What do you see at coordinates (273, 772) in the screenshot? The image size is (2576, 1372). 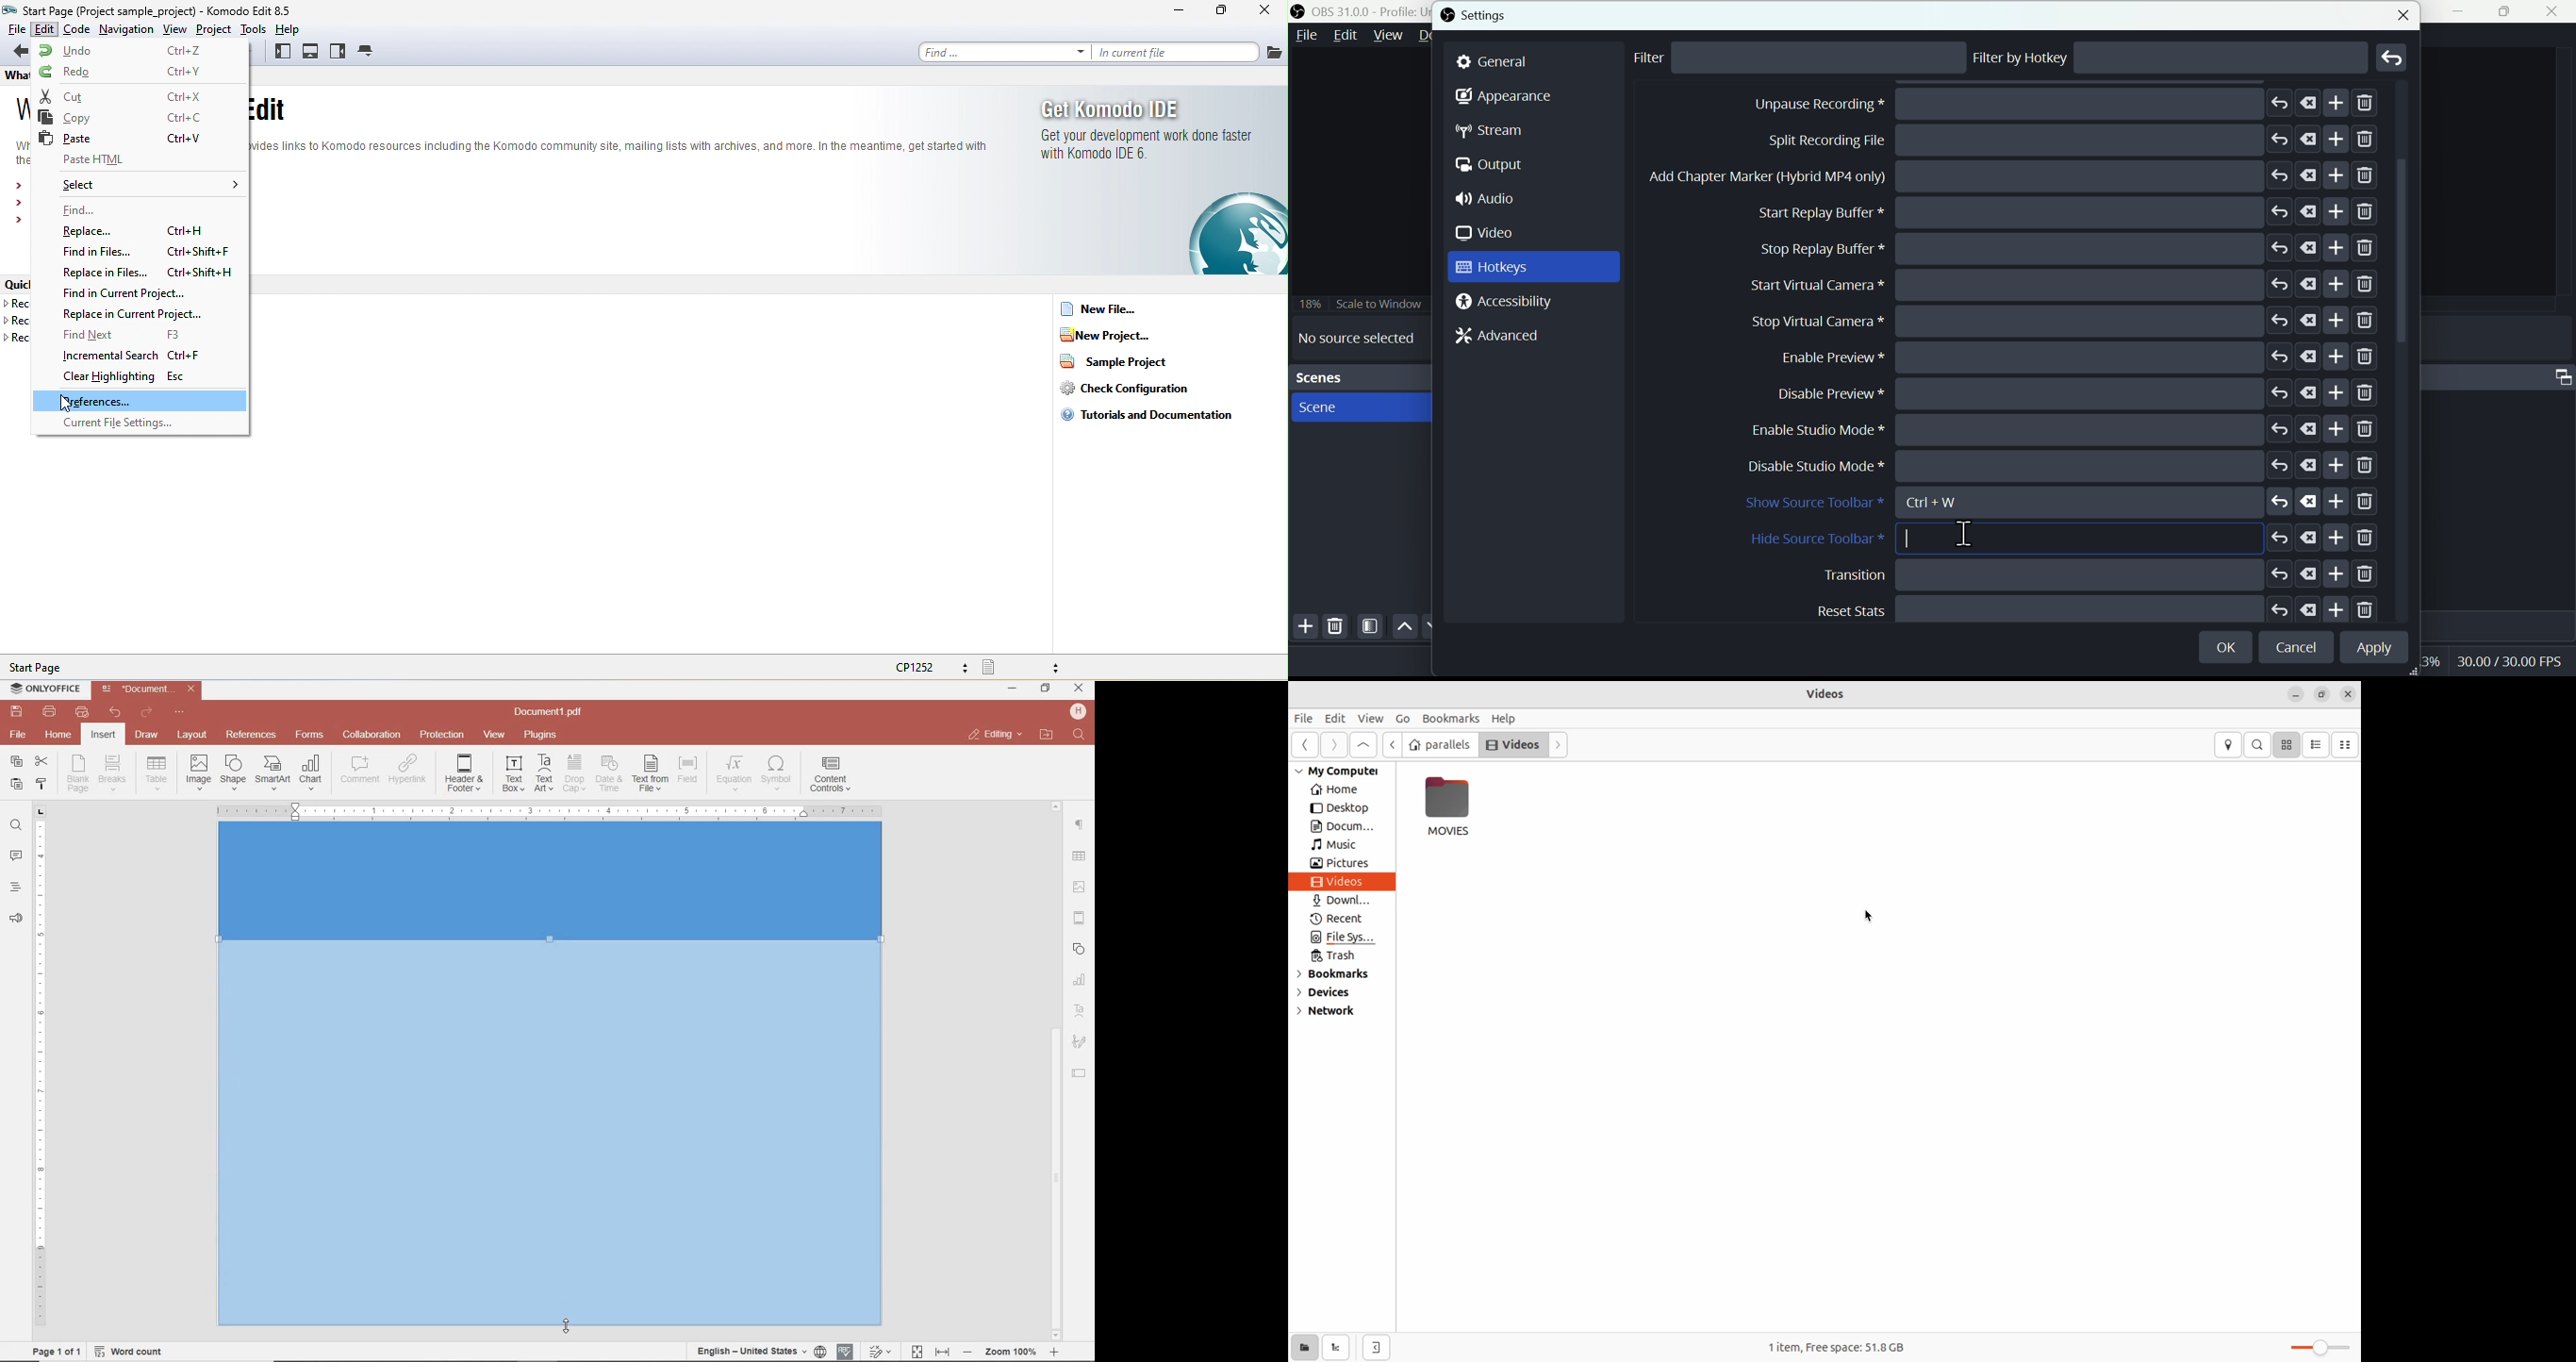 I see `INSERT SMART ART` at bounding box center [273, 772].